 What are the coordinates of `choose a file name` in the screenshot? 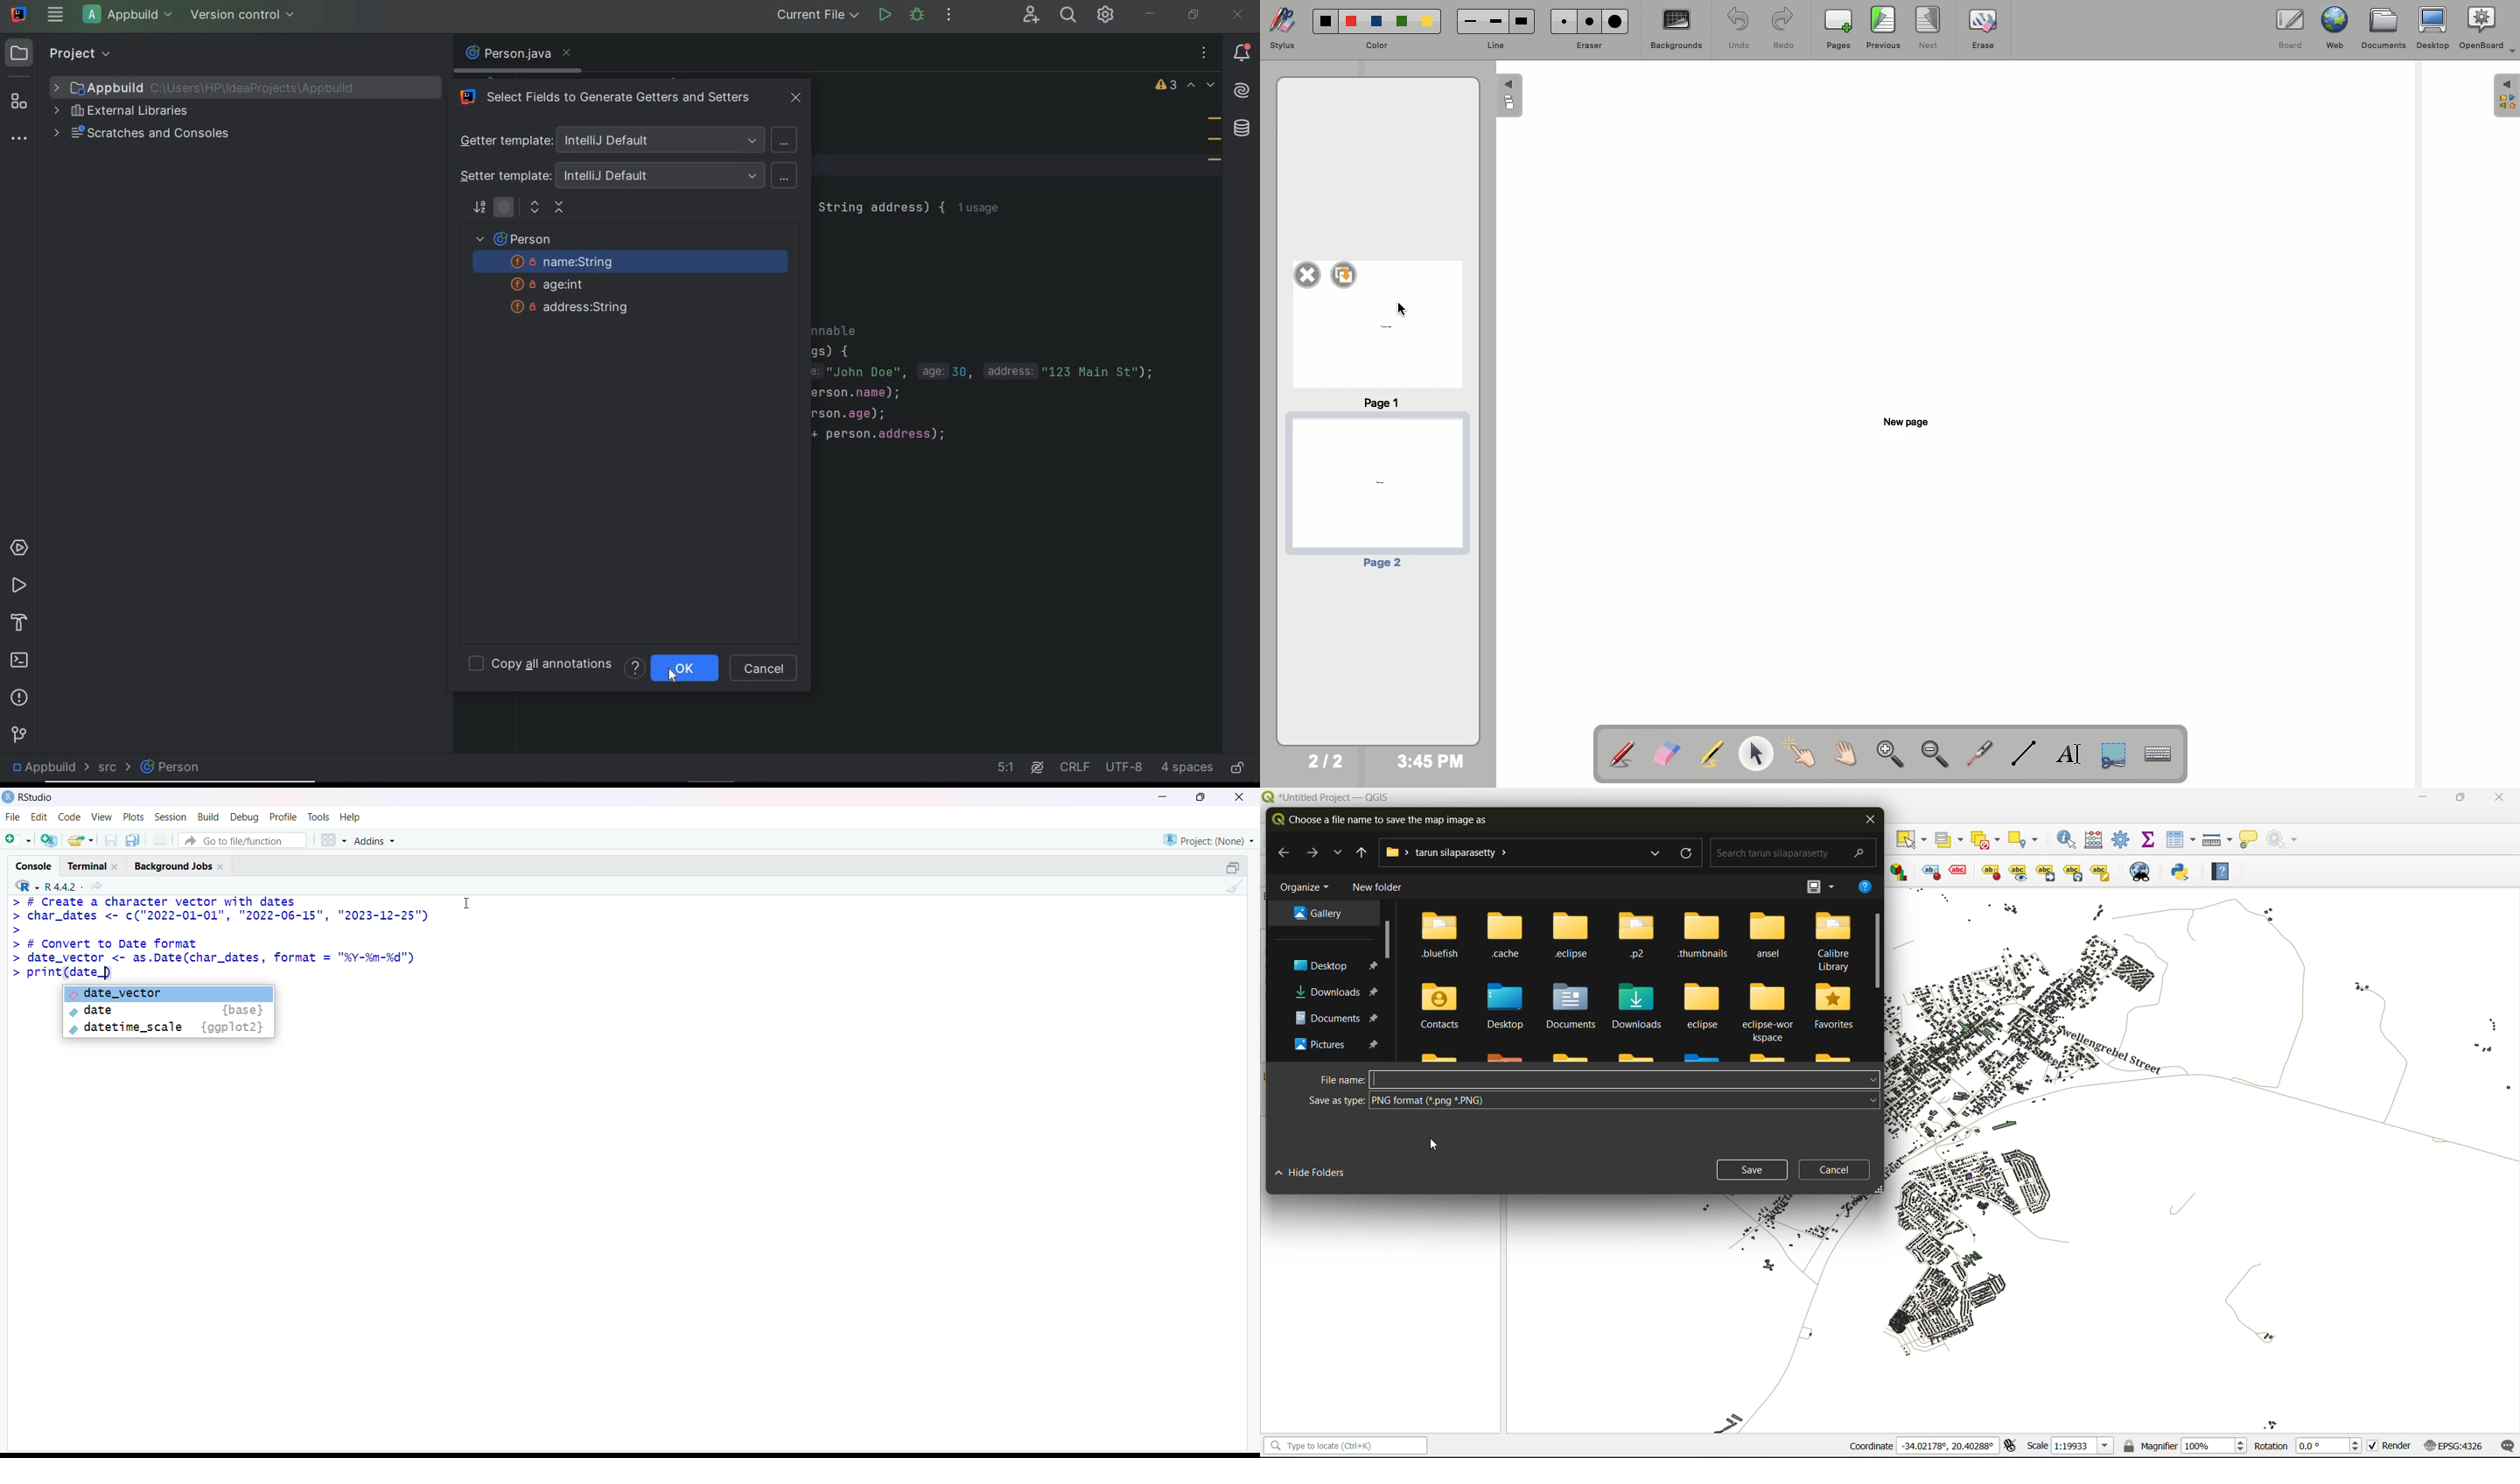 It's located at (1383, 821).